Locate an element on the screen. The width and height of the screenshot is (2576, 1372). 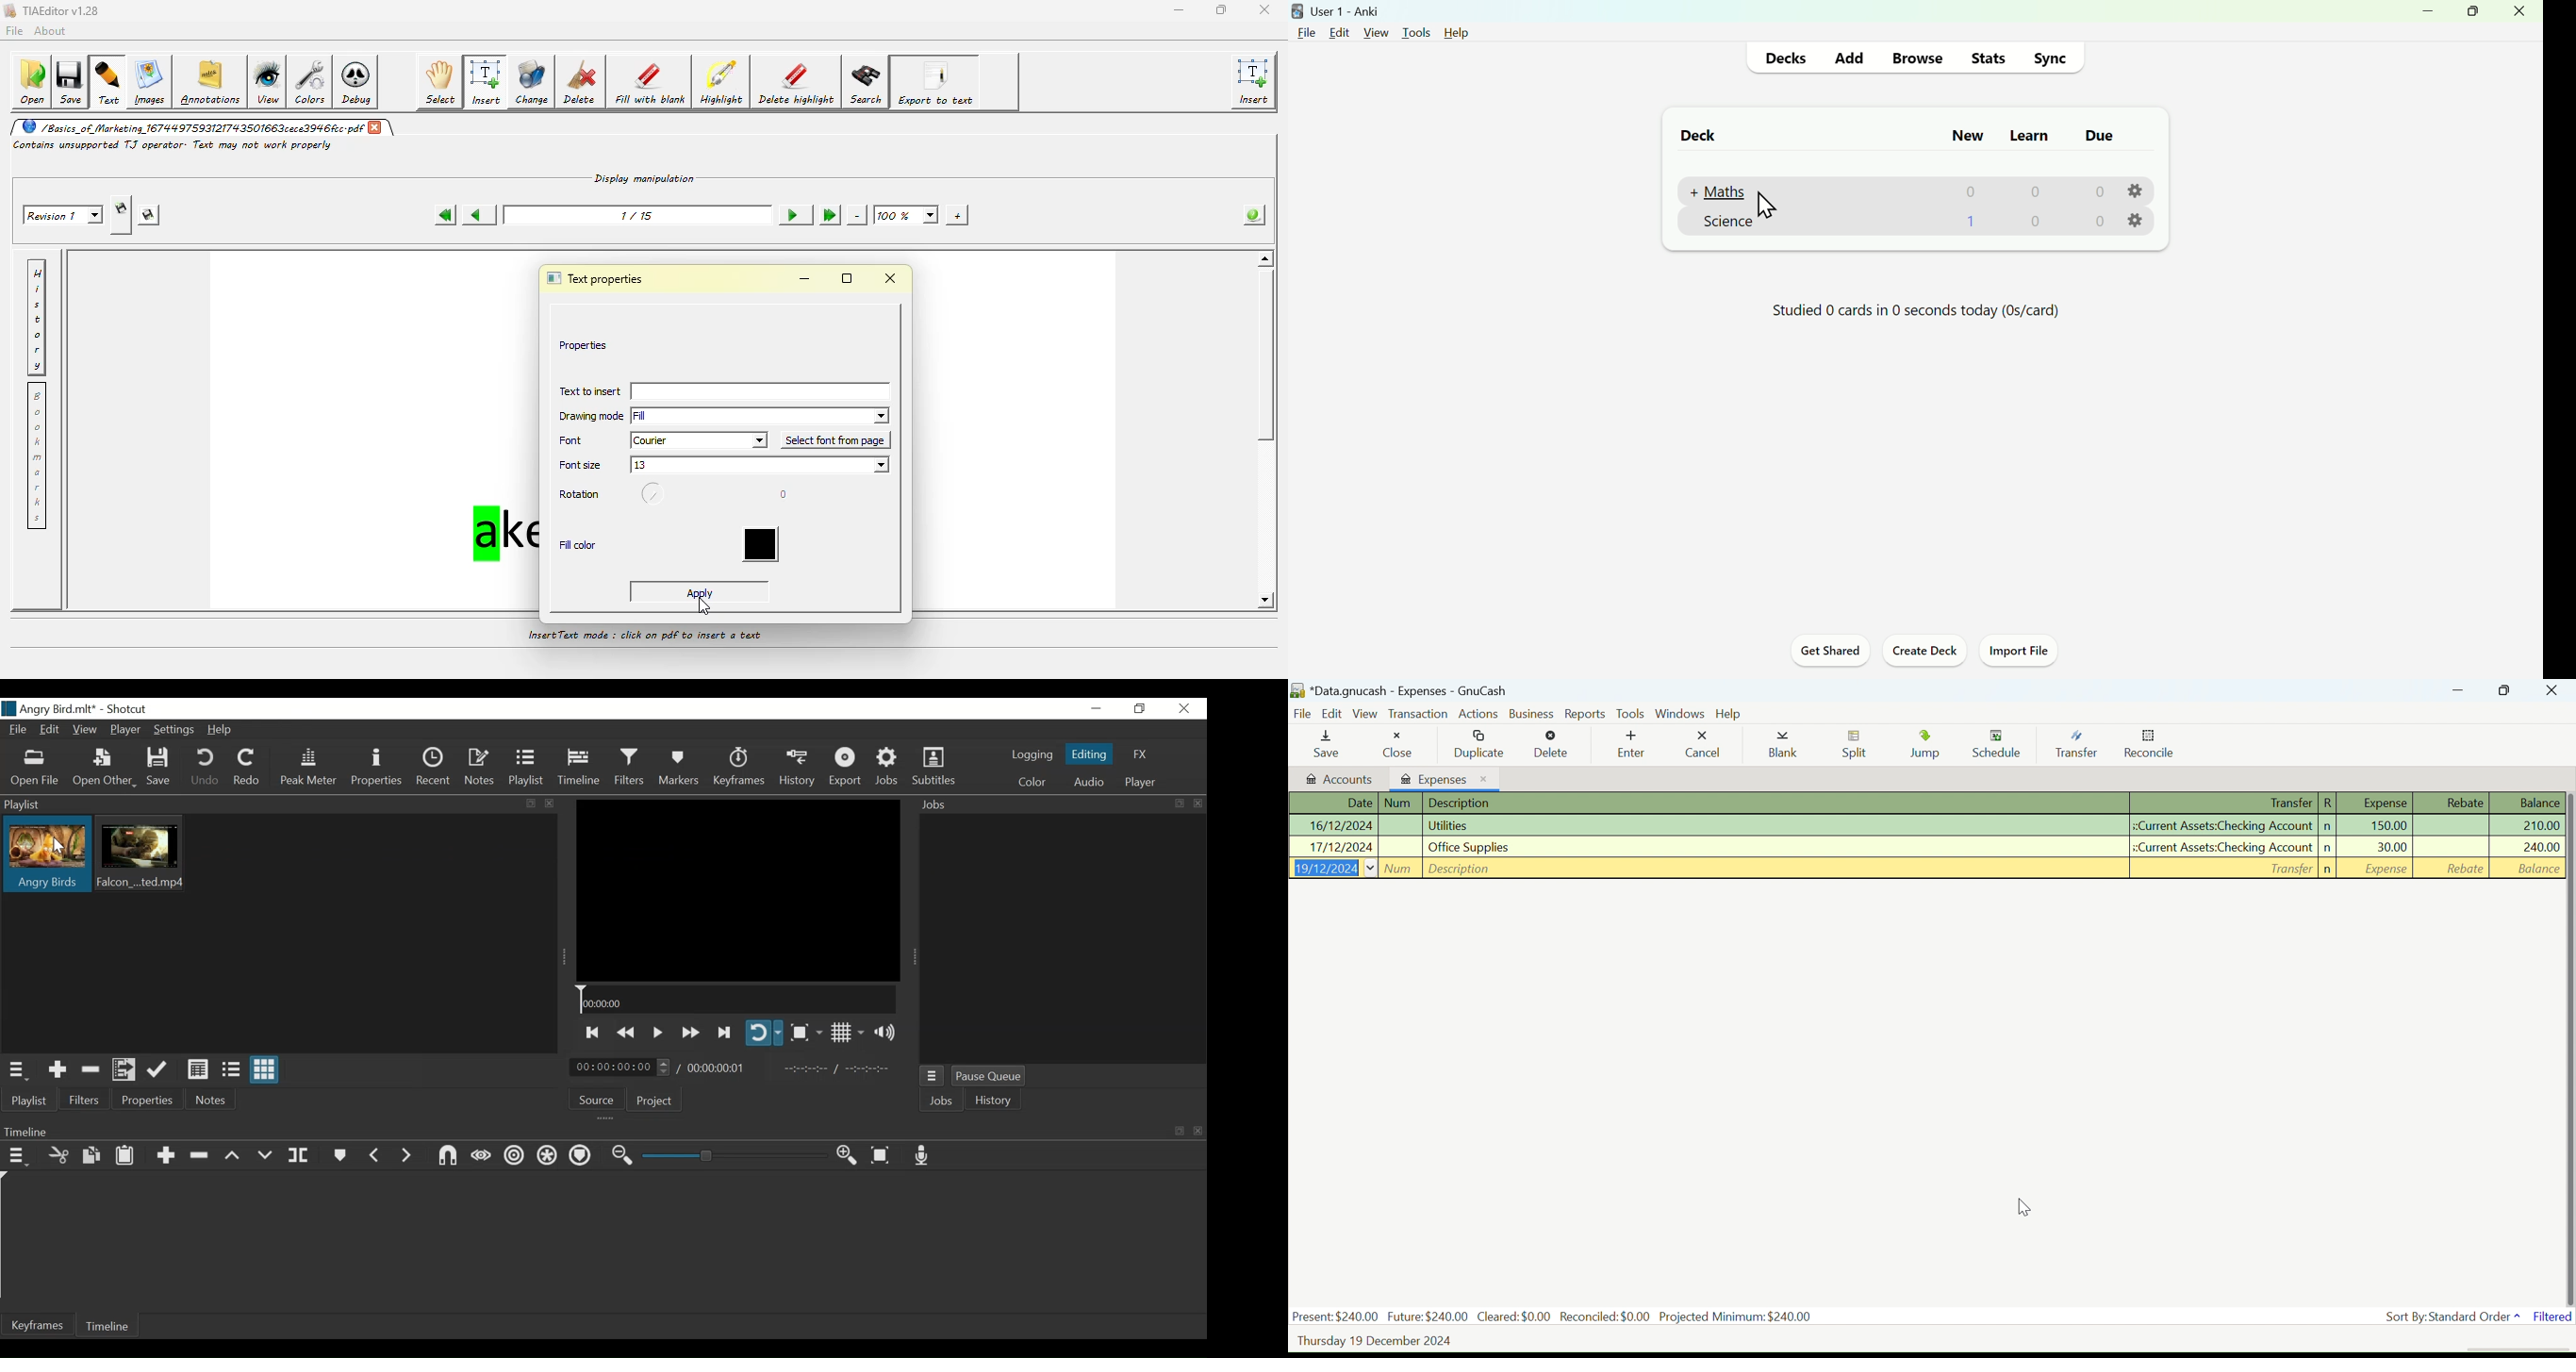
Deck is located at coordinates (1697, 137).